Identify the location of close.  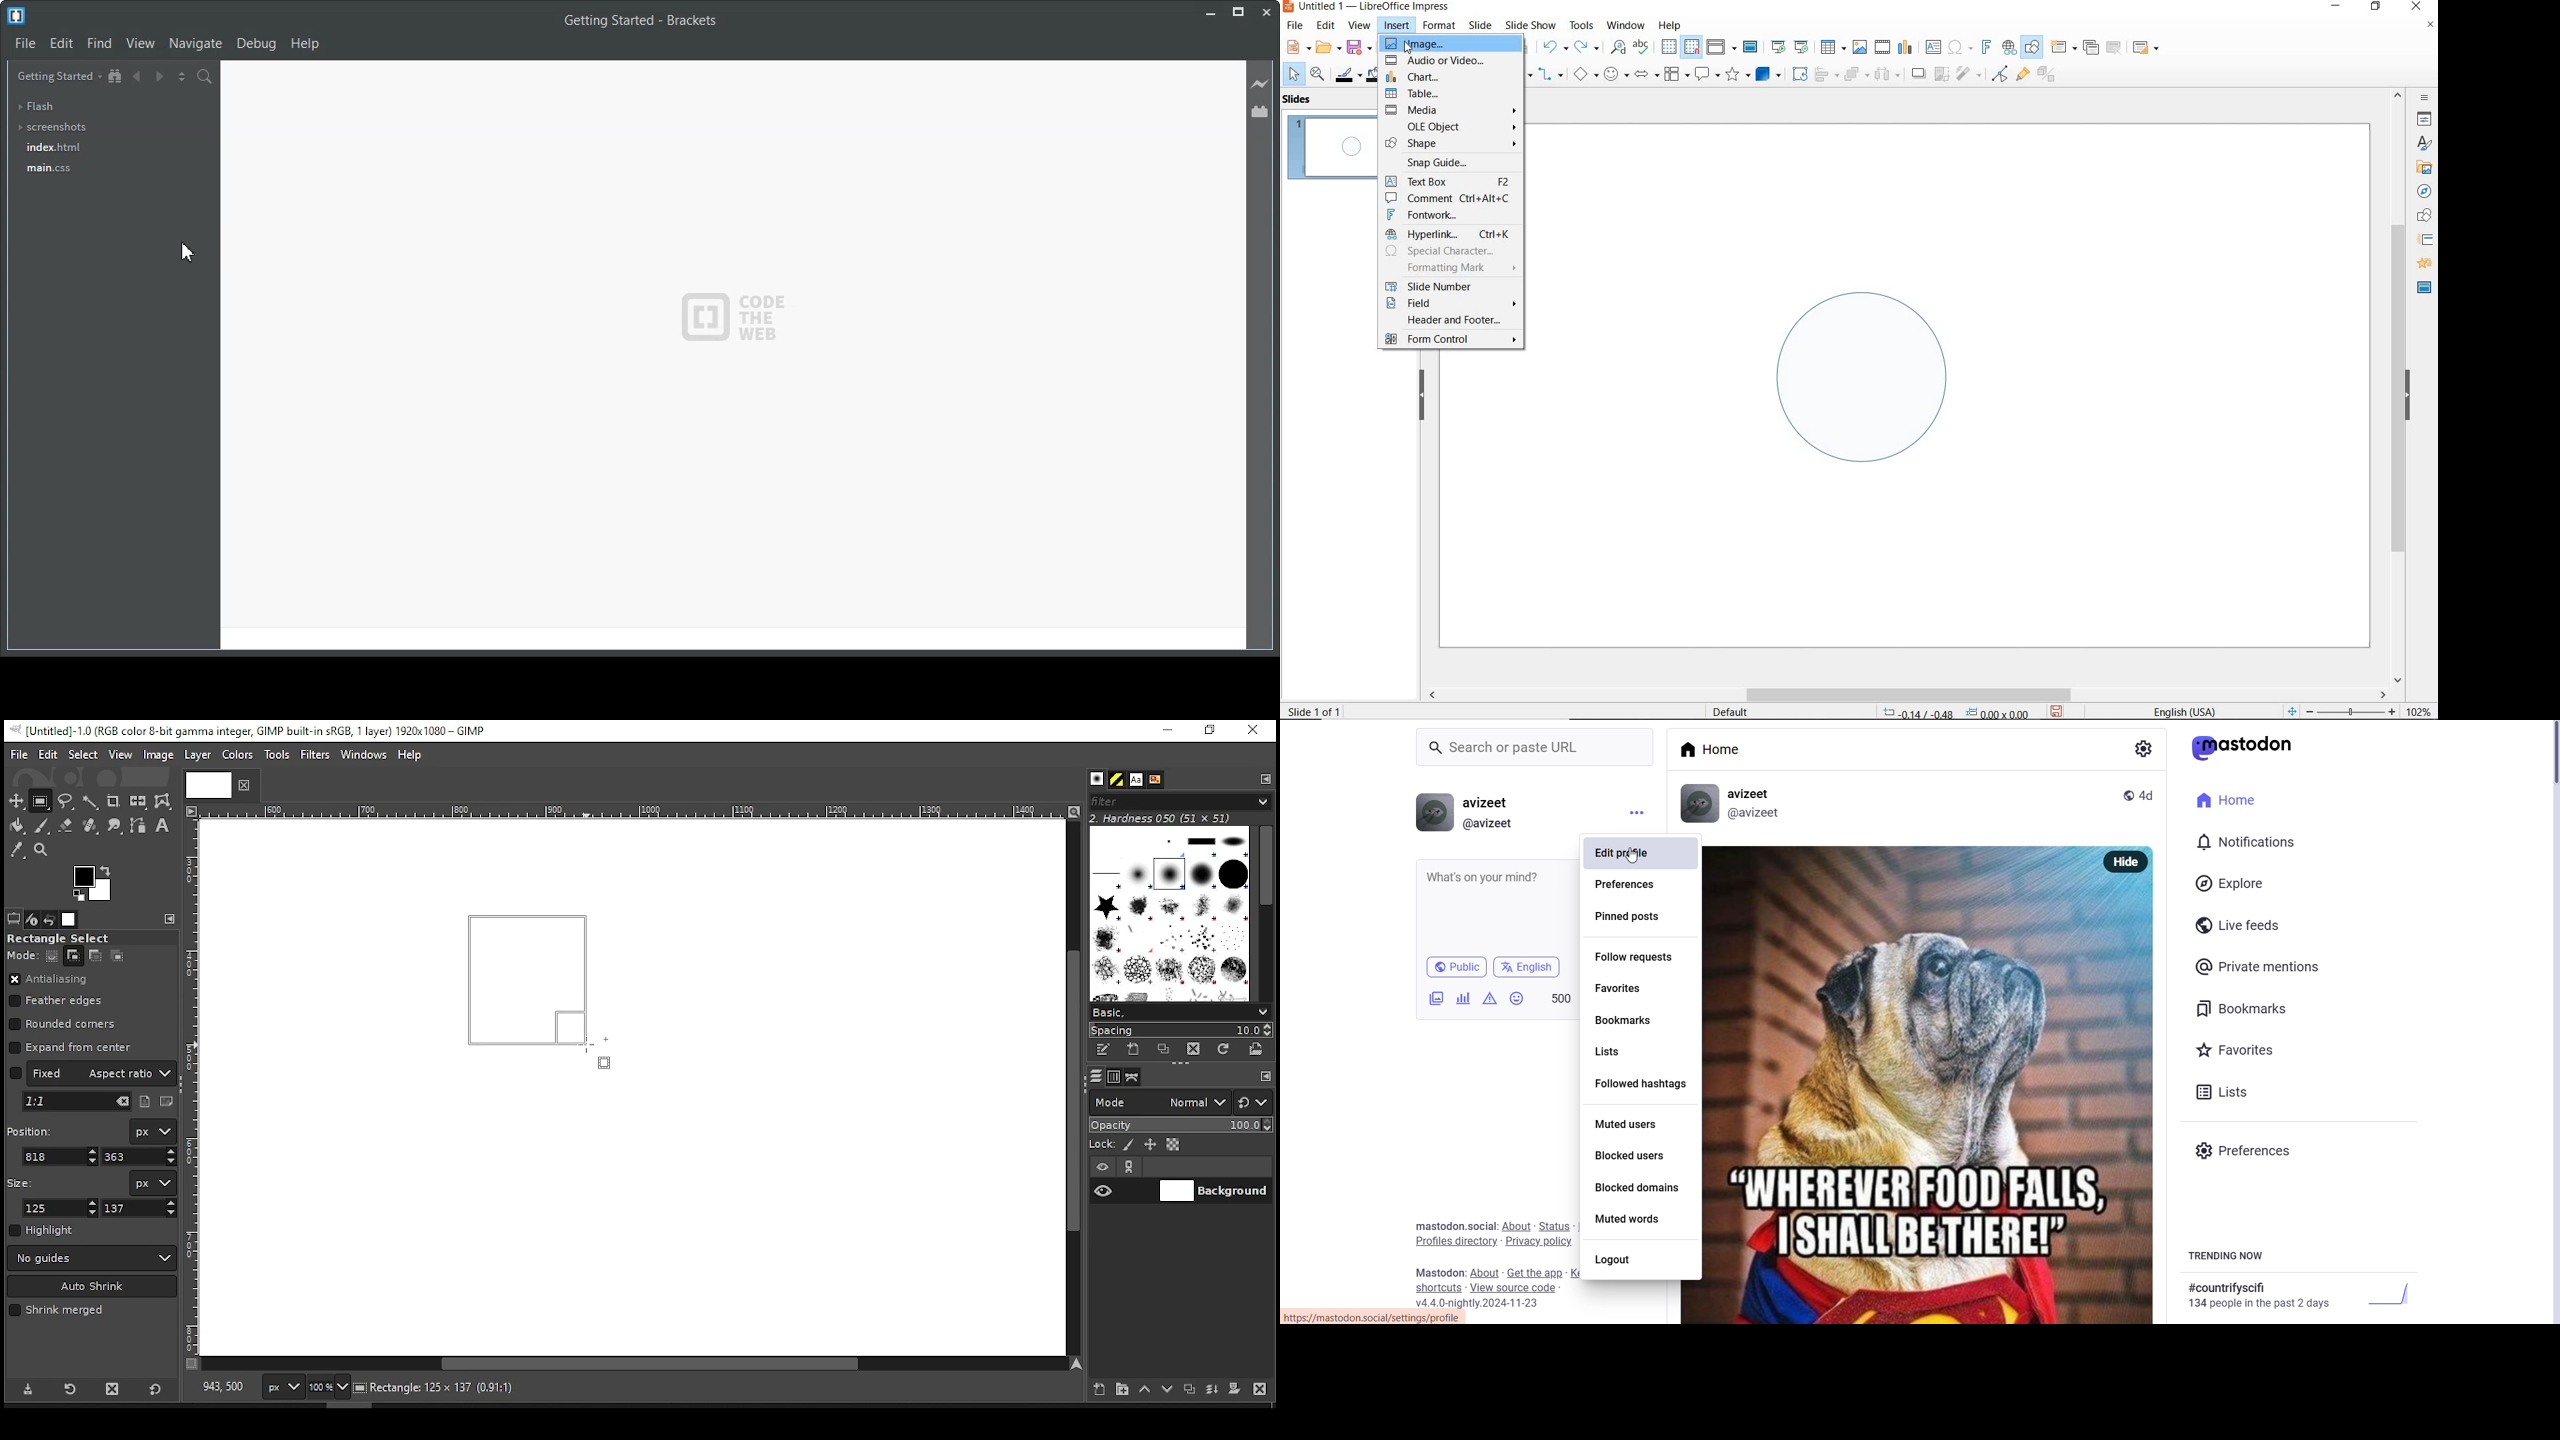
(2417, 7).